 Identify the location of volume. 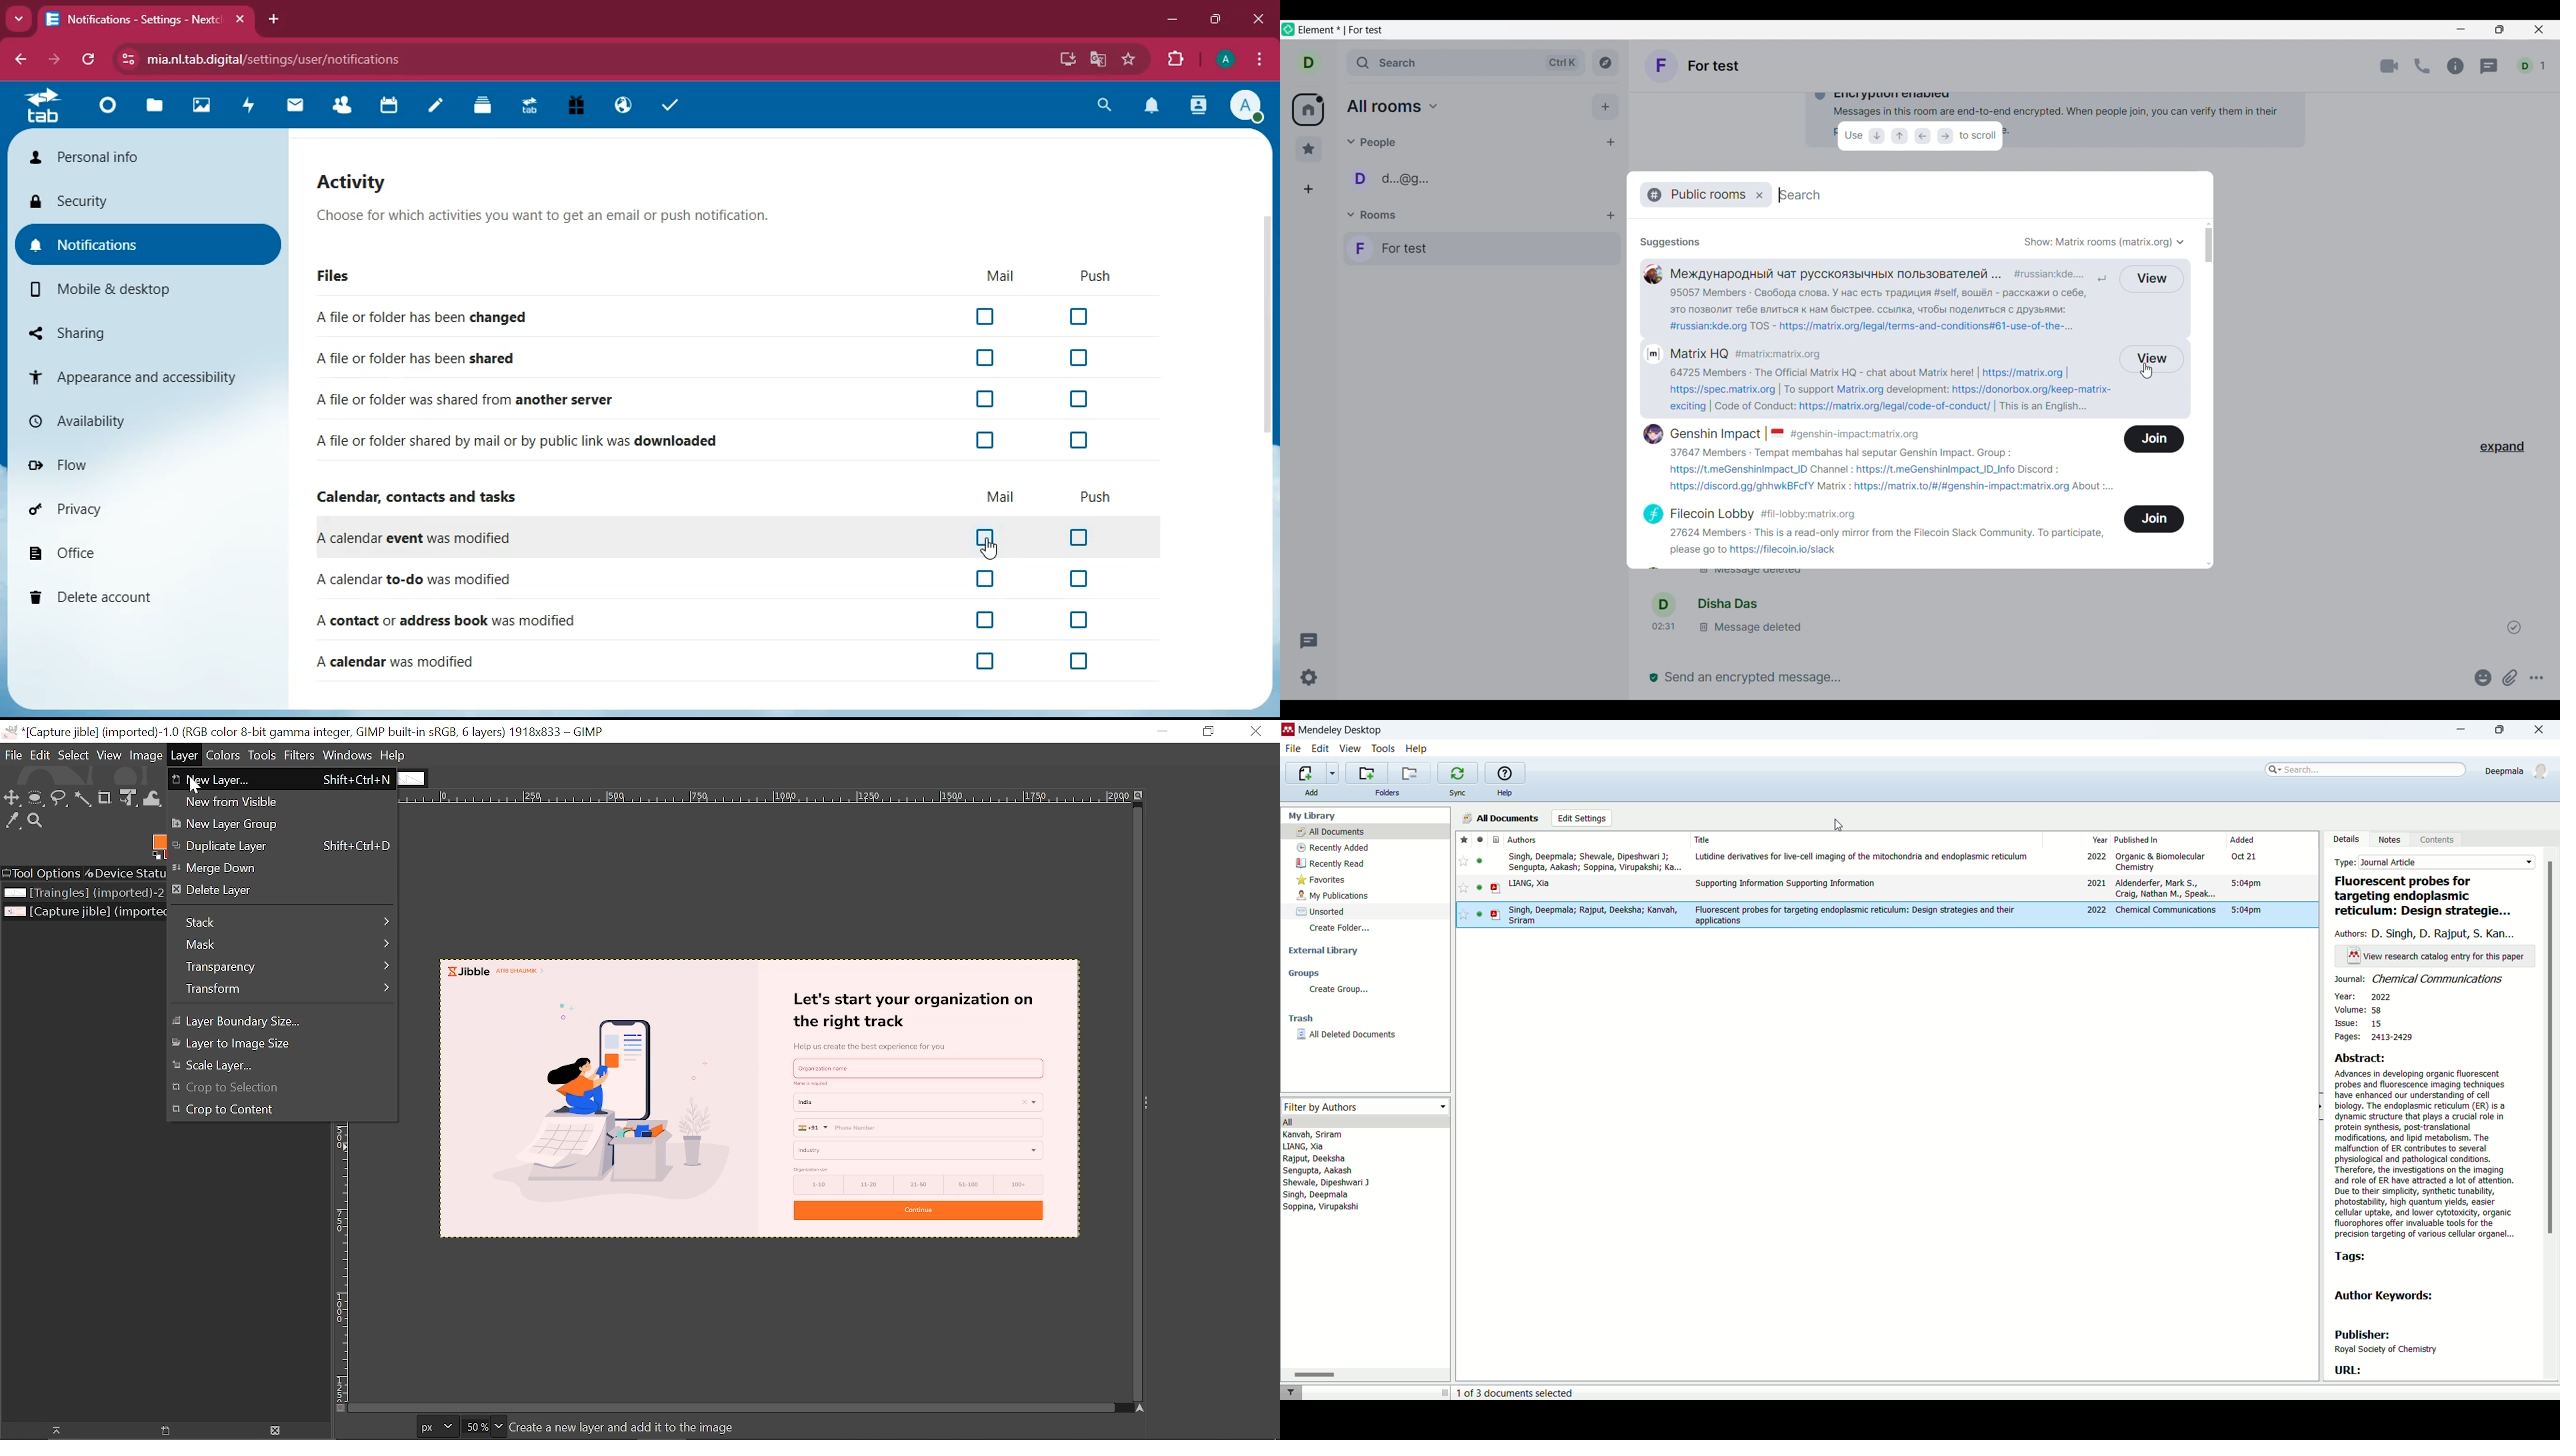
(2369, 1009).